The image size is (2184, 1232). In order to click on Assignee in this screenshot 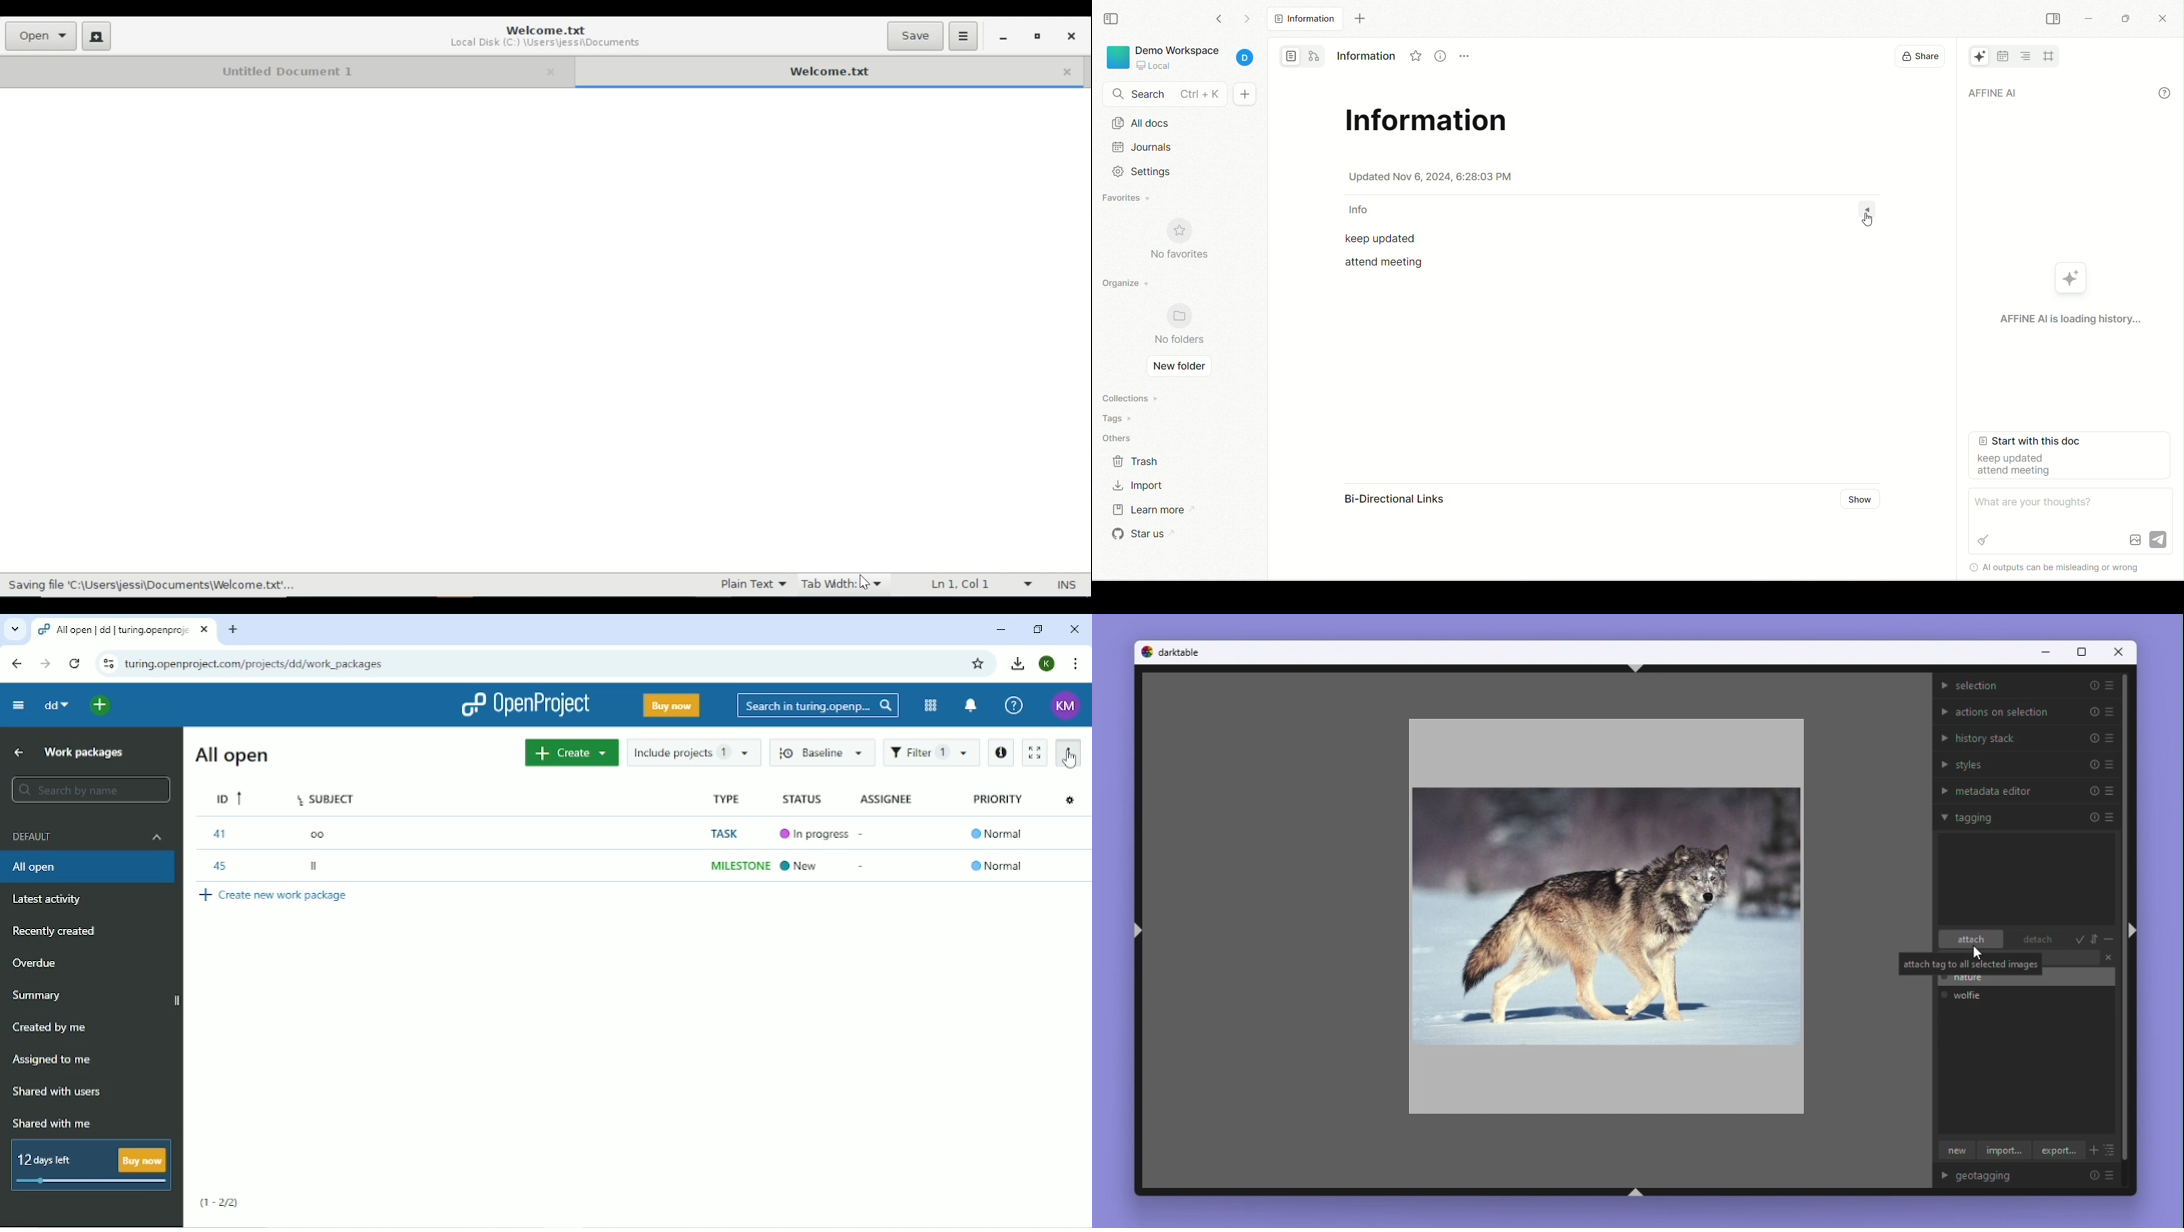, I will do `click(885, 799)`.